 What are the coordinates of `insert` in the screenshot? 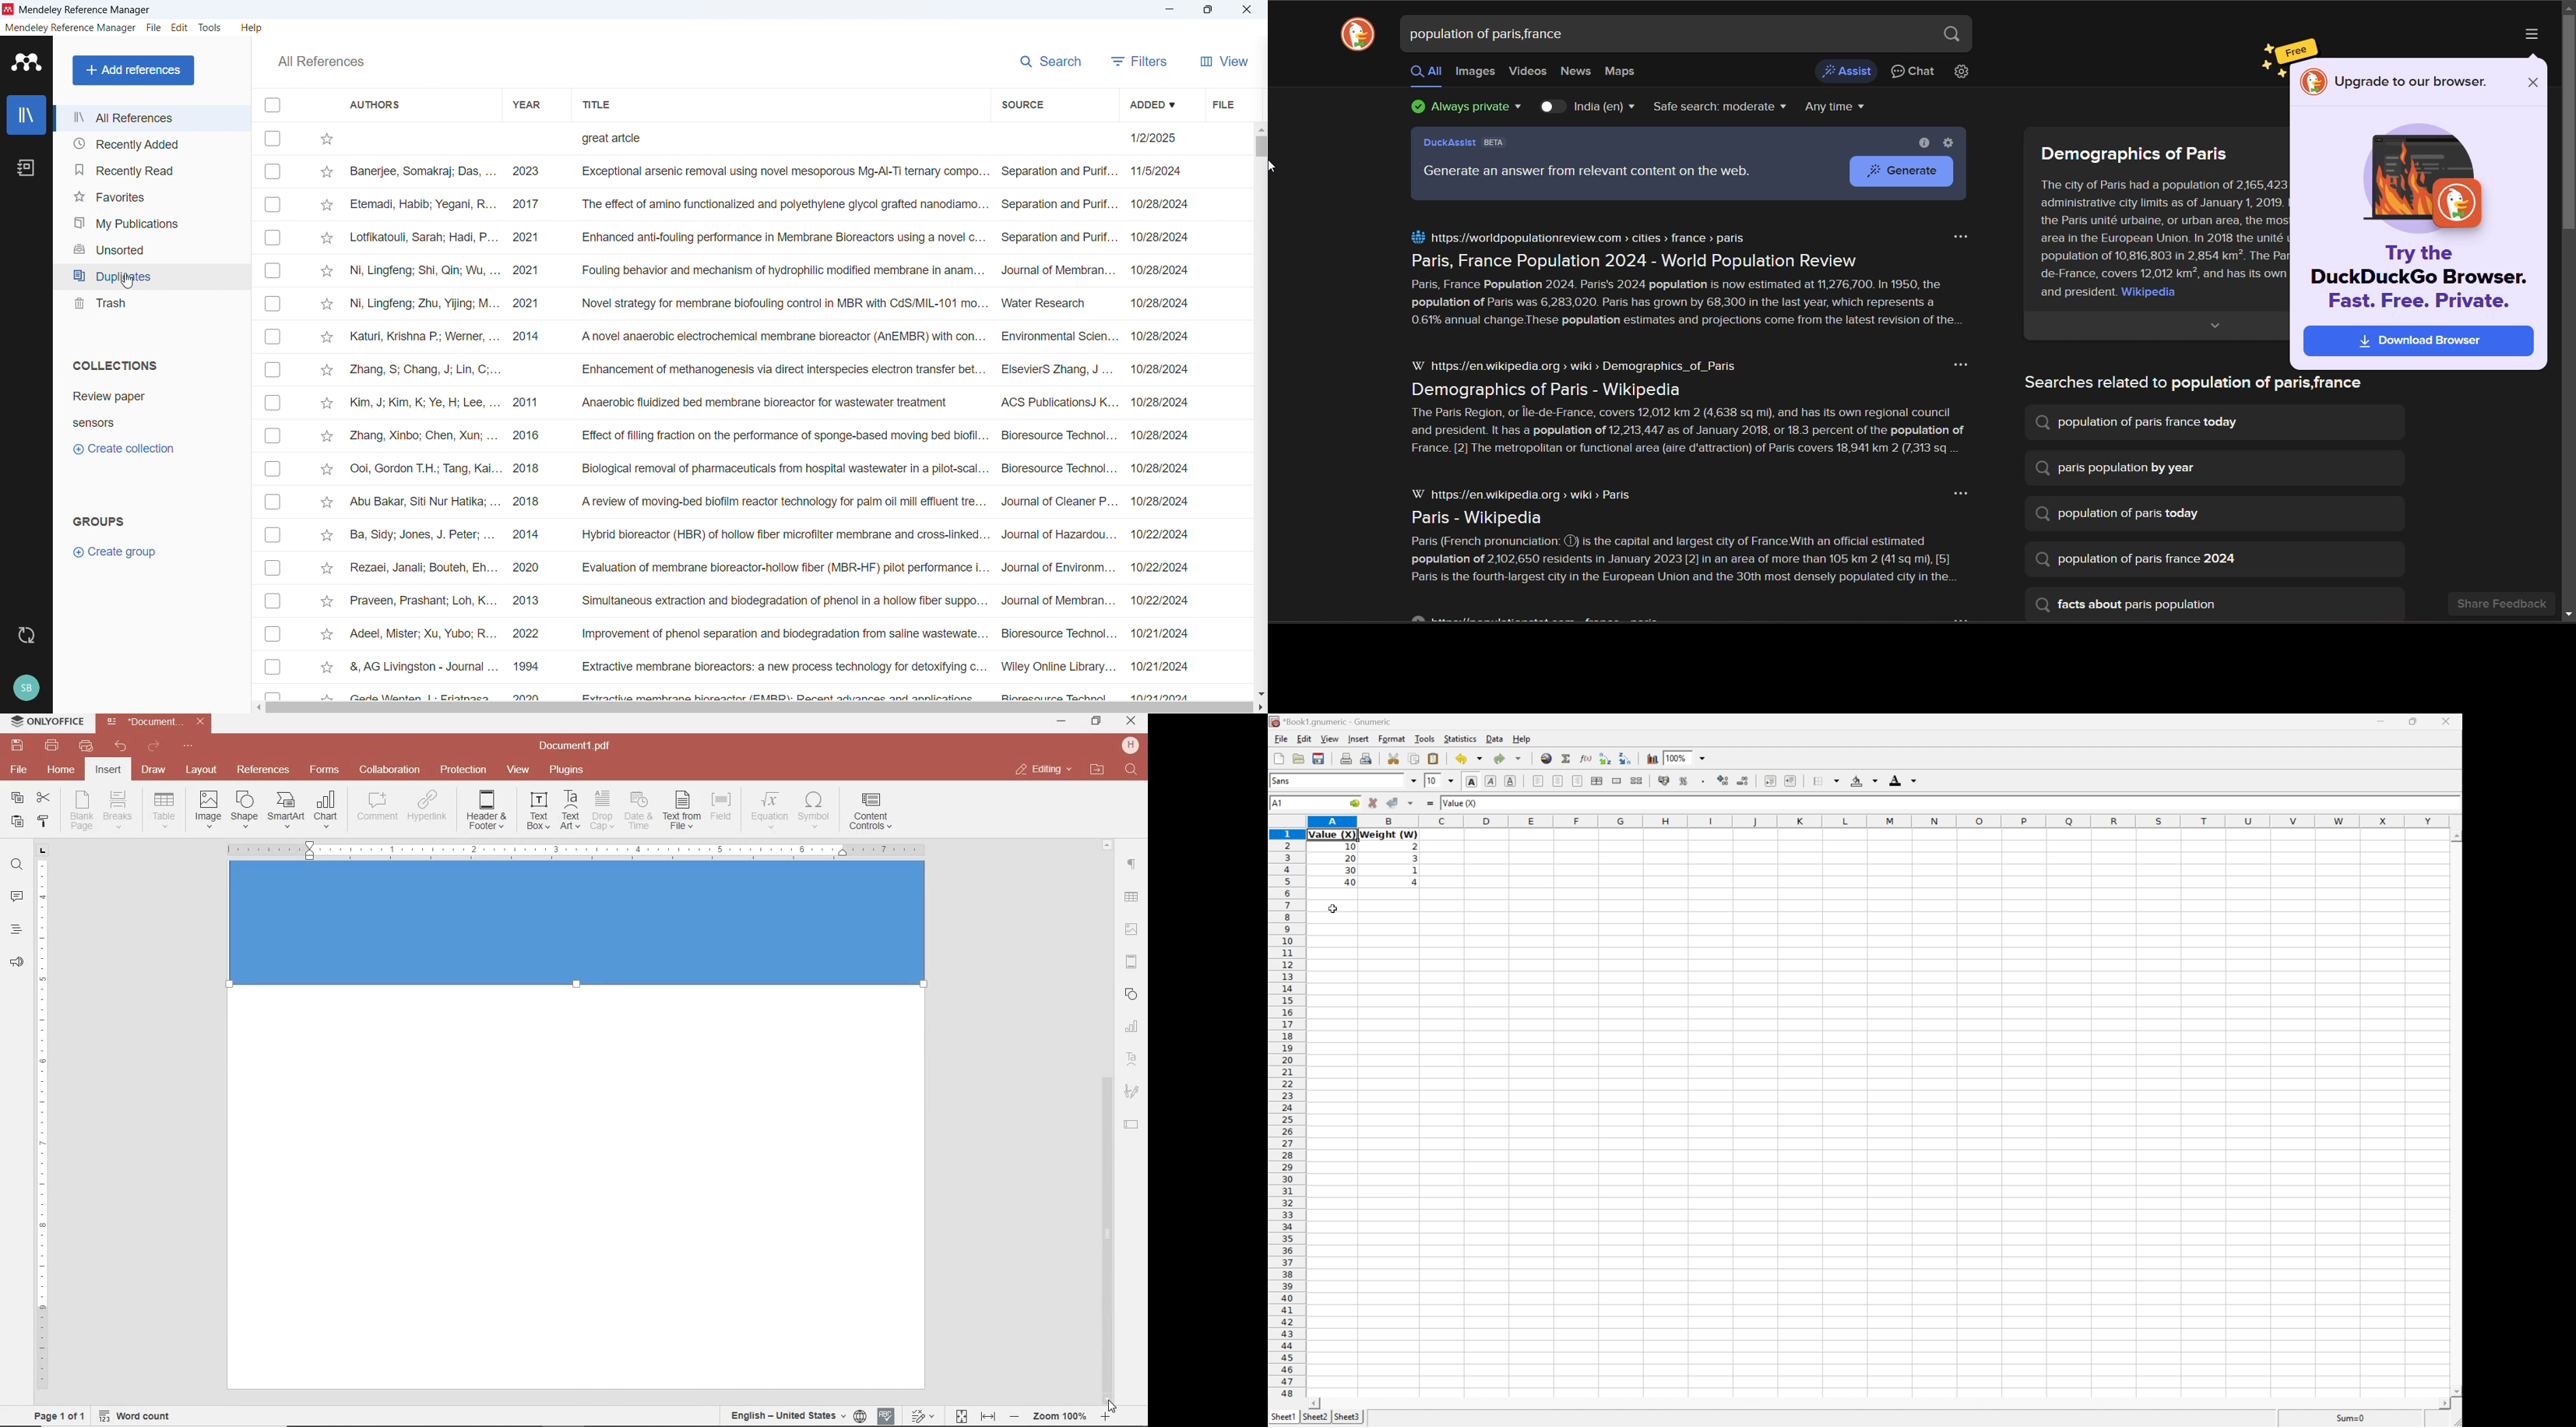 It's located at (107, 771).